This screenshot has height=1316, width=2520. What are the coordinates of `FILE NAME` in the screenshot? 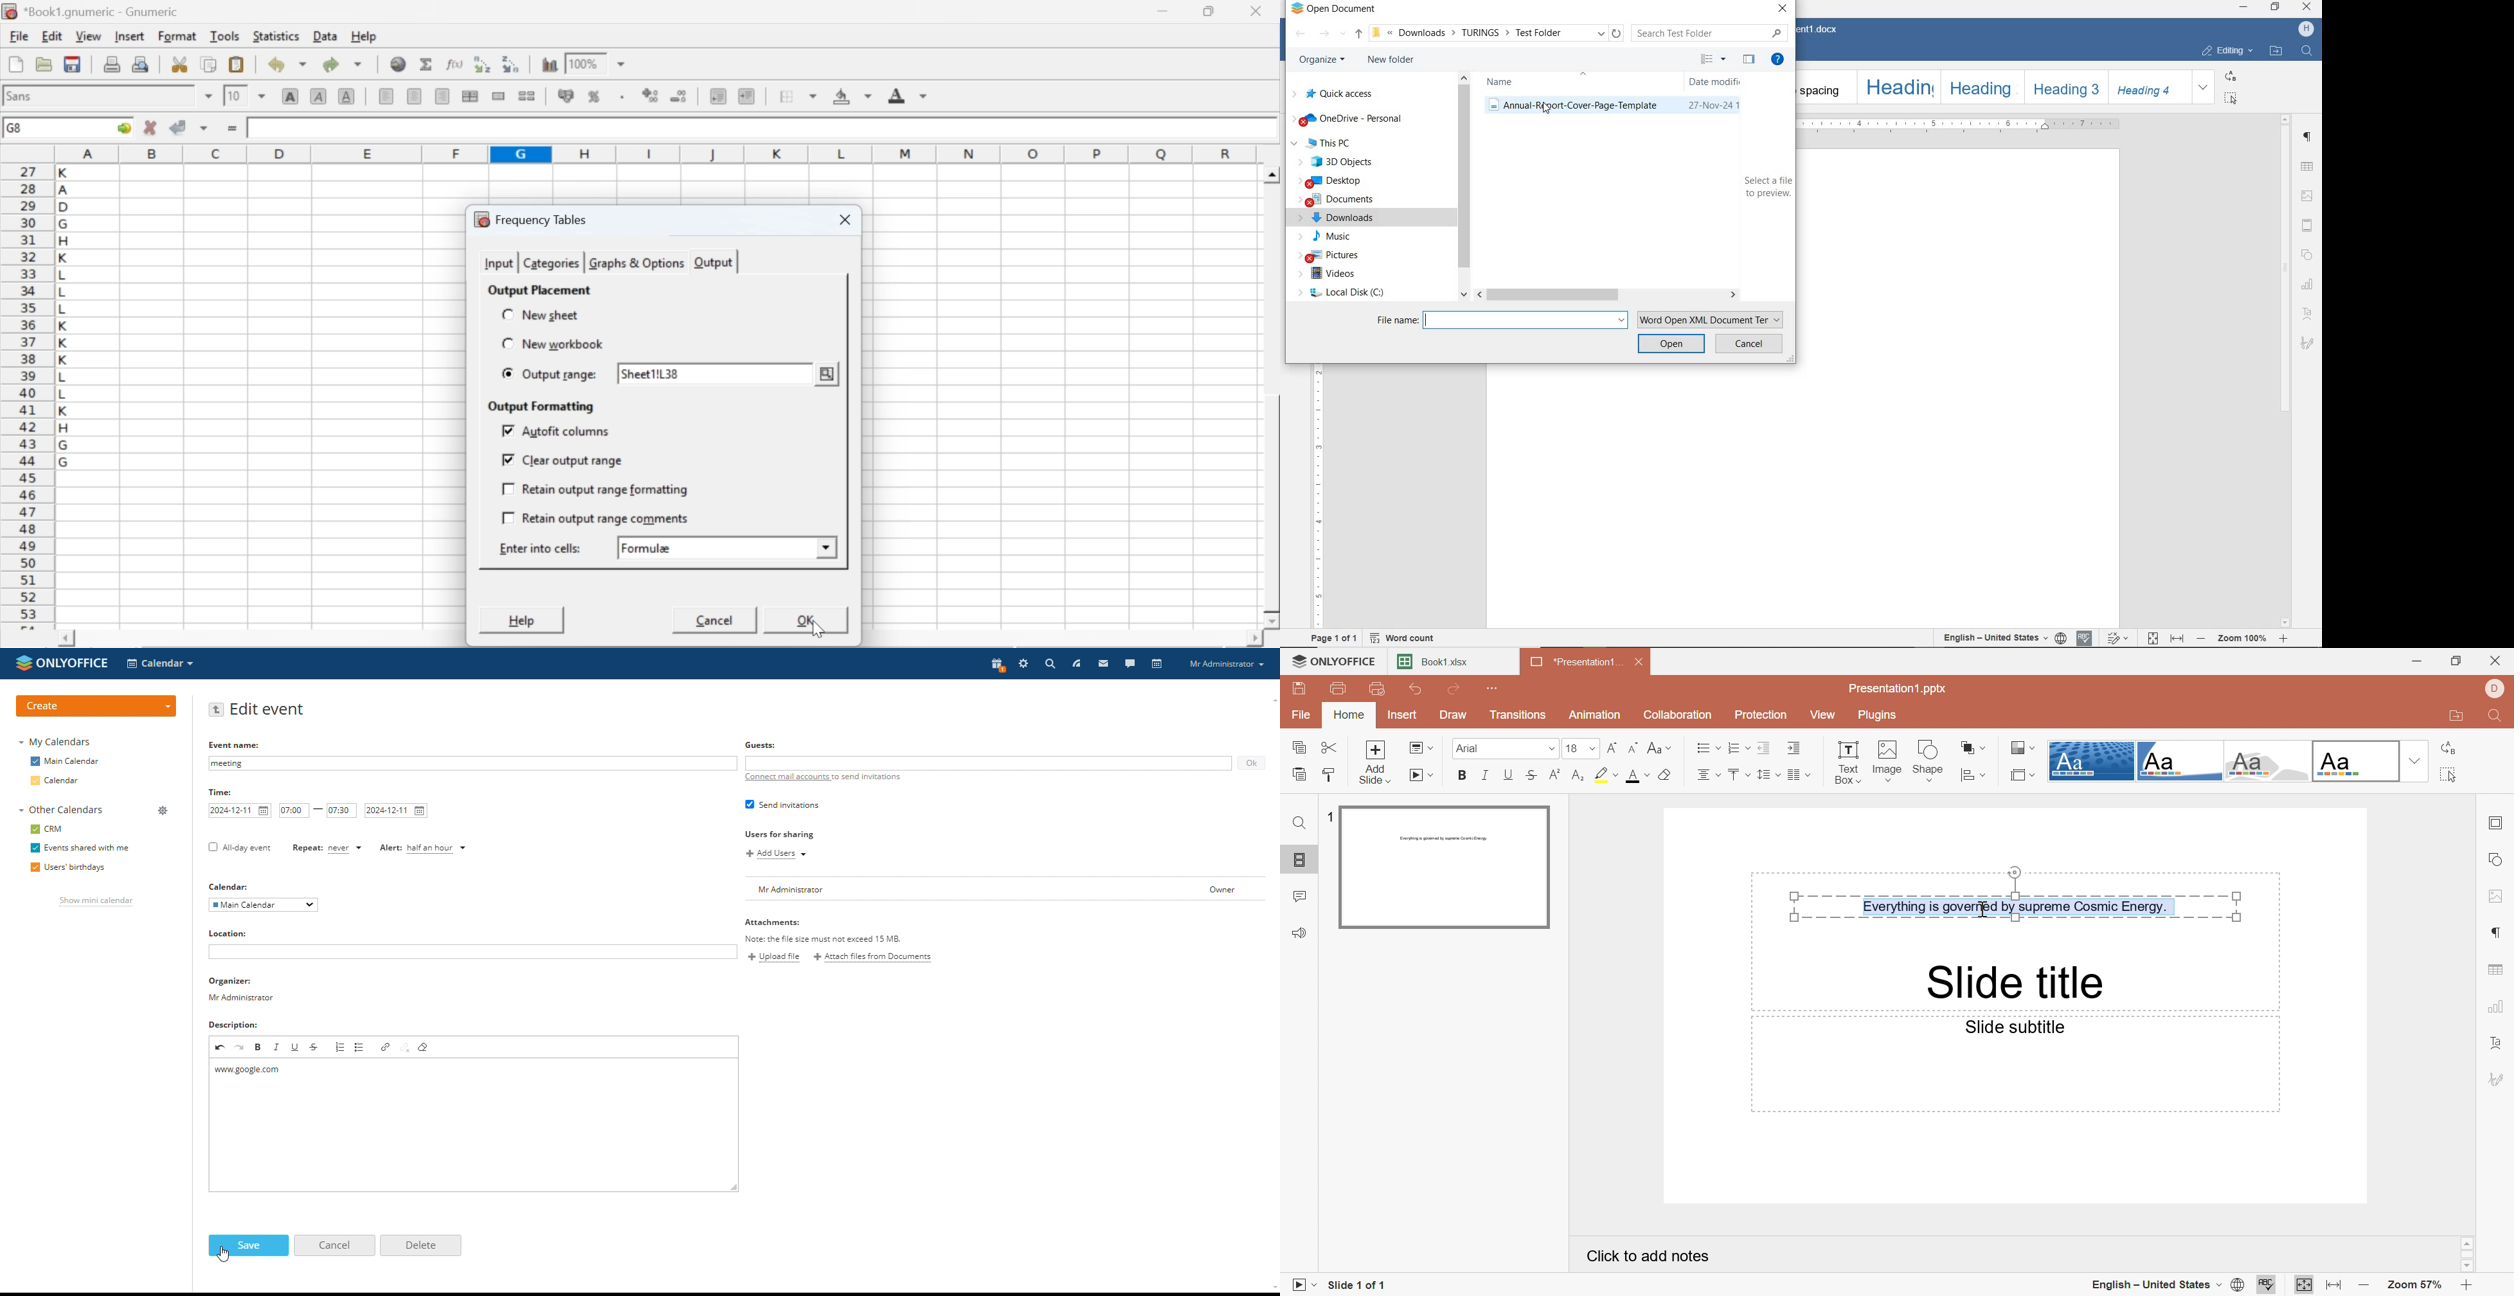 It's located at (1501, 321).